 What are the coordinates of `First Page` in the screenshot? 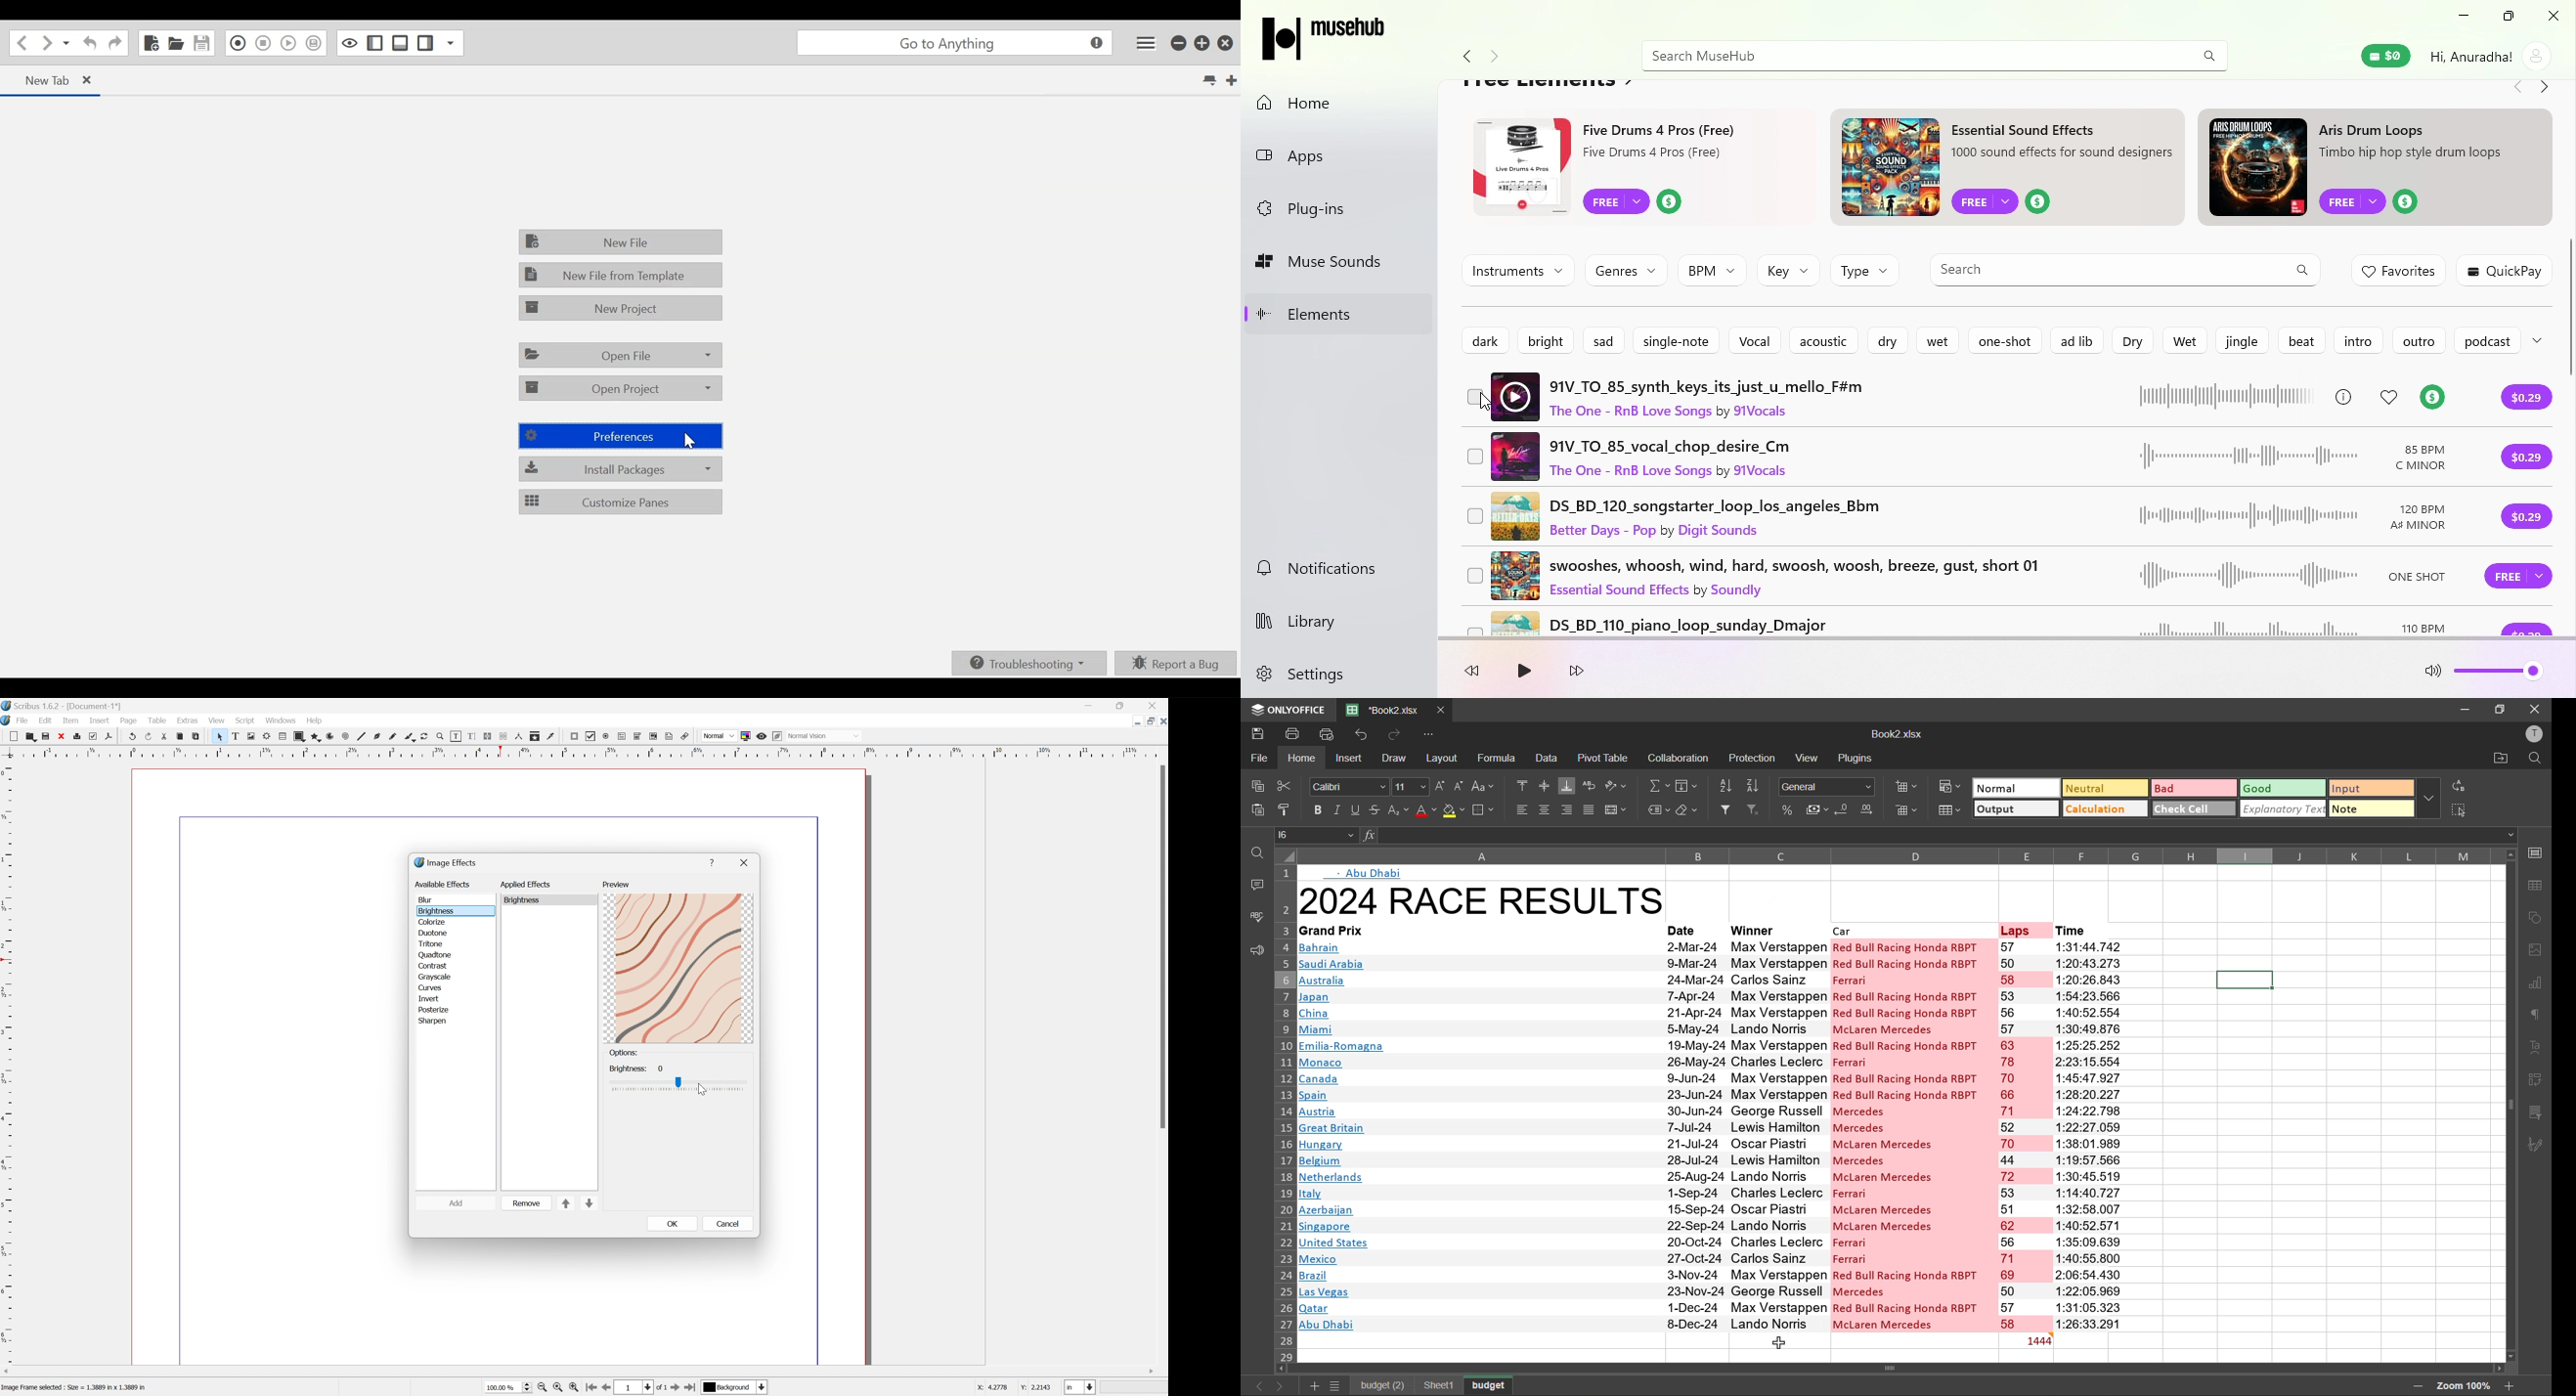 It's located at (592, 1387).